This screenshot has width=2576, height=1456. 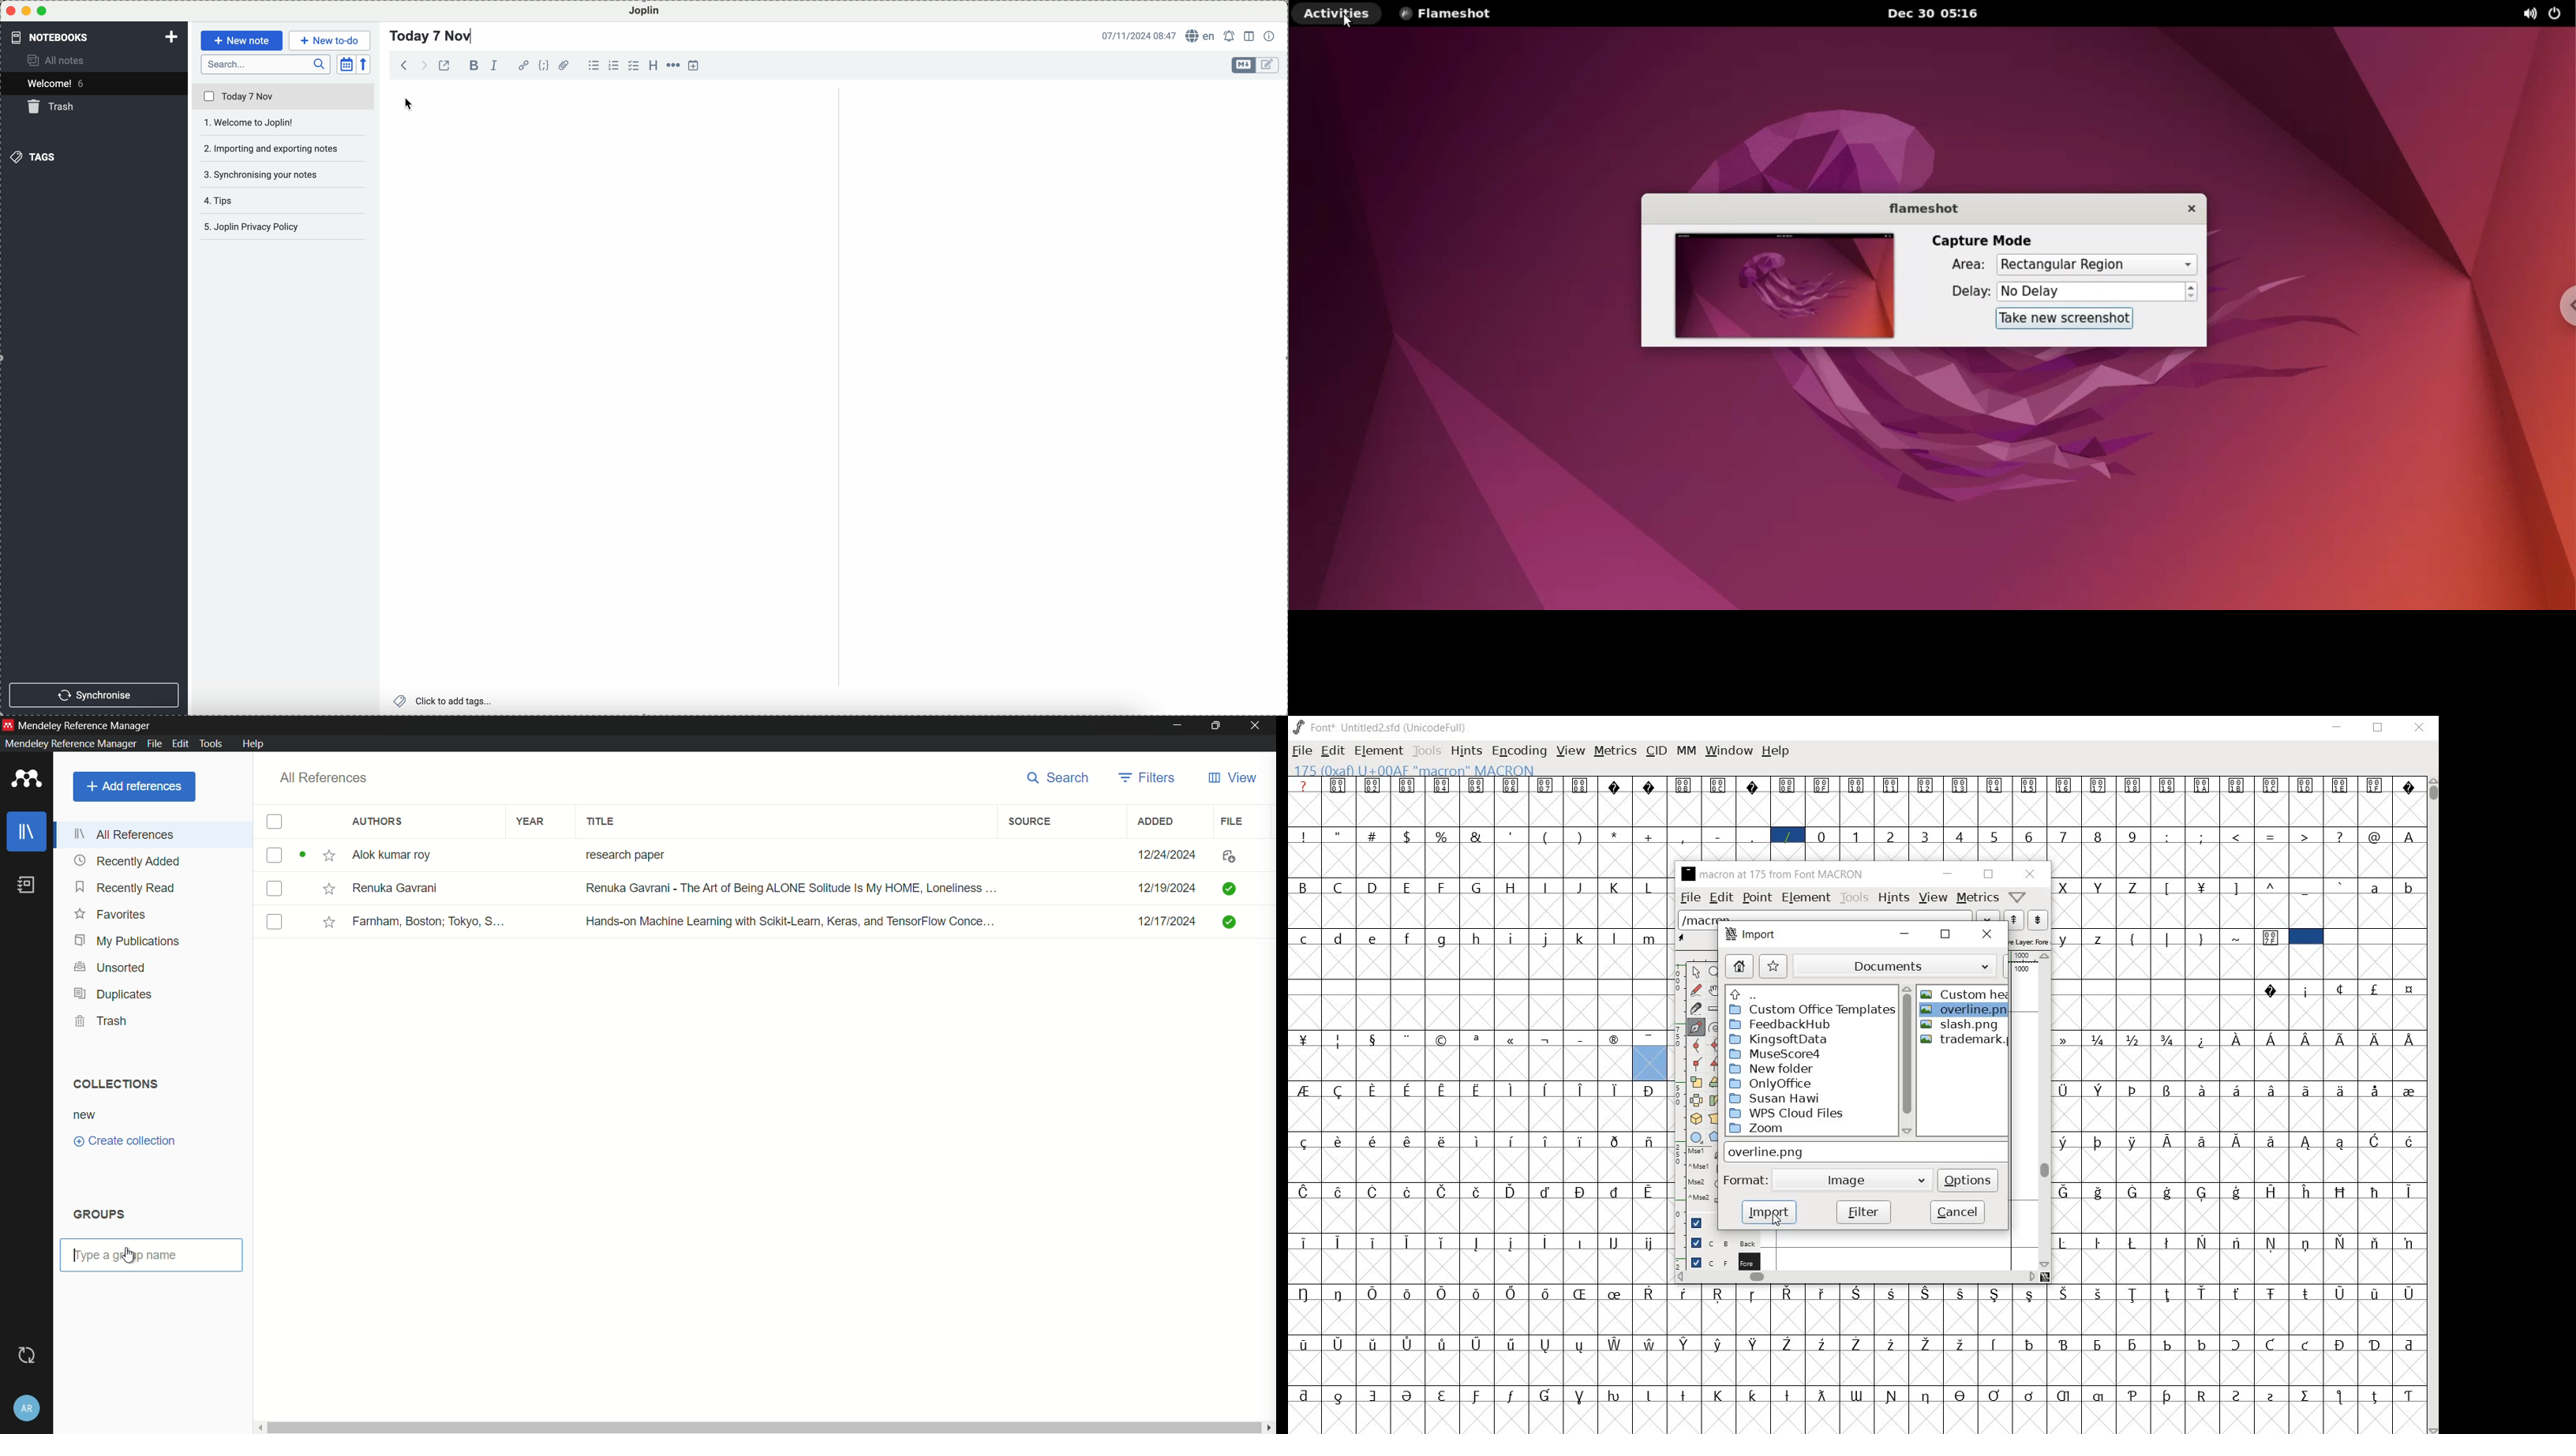 I want to click on pen, so click(x=1695, y=1027).